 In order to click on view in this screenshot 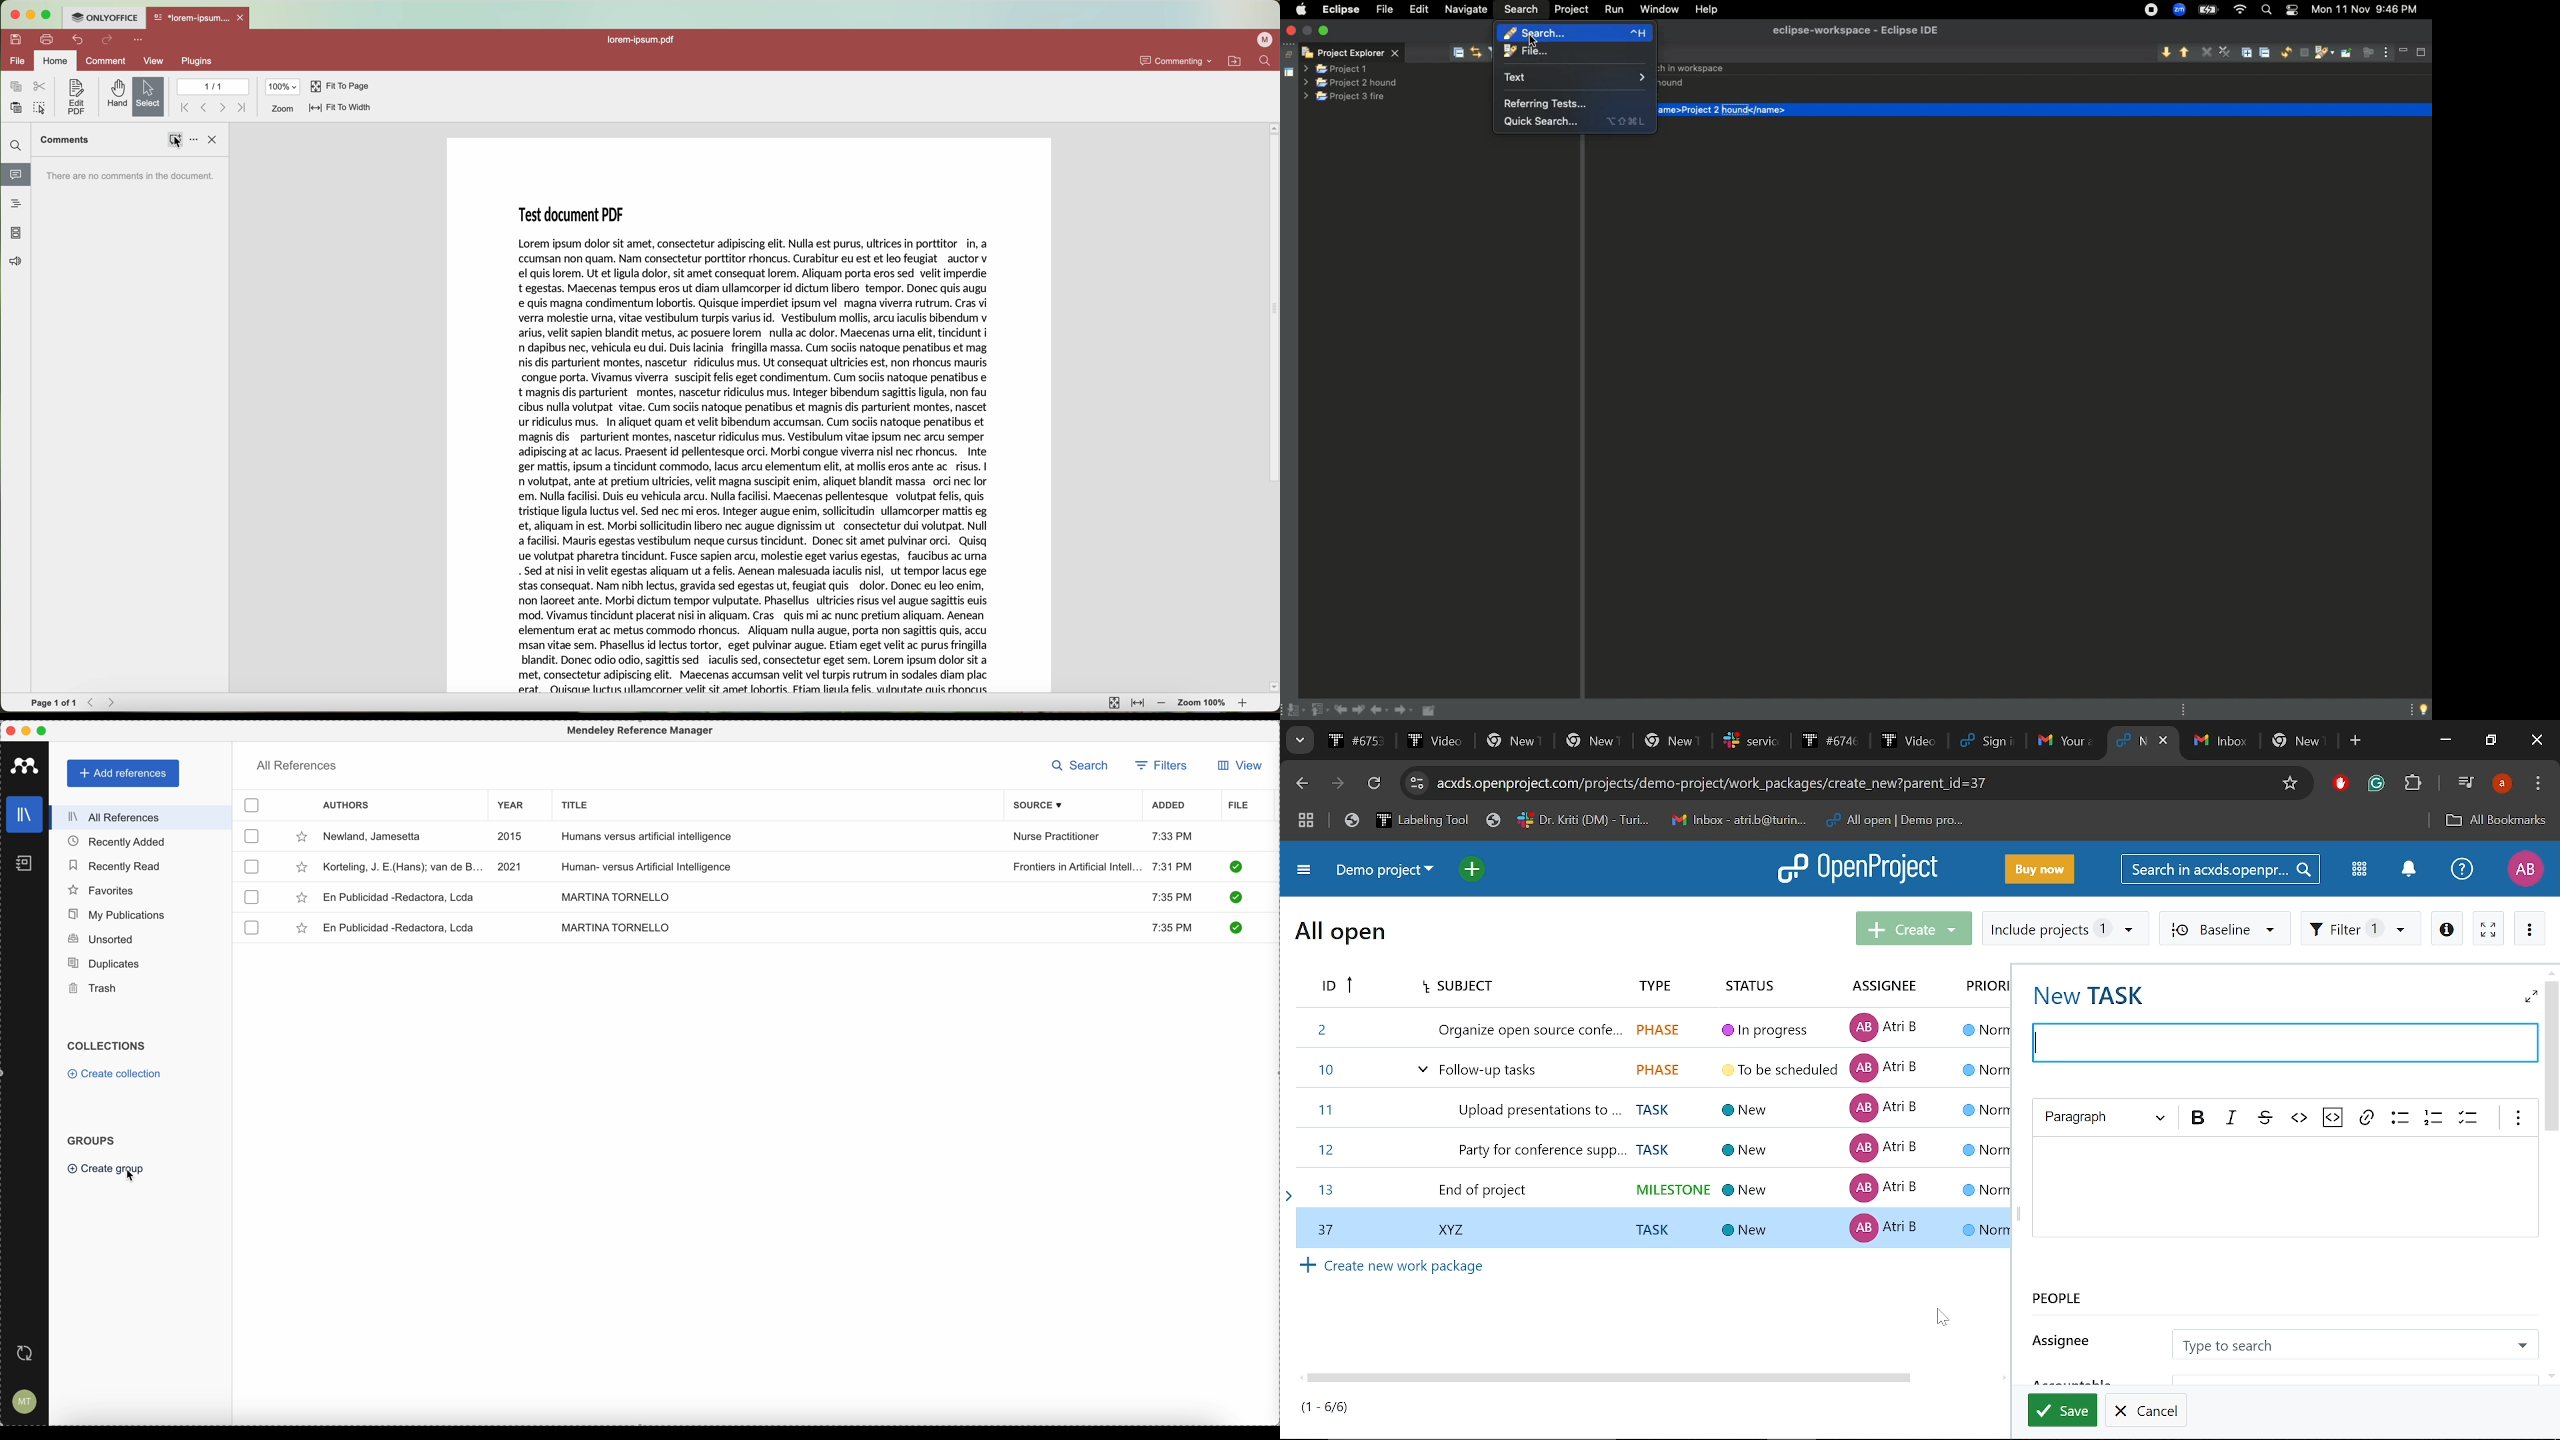, I will do `click(1237, 765)`.